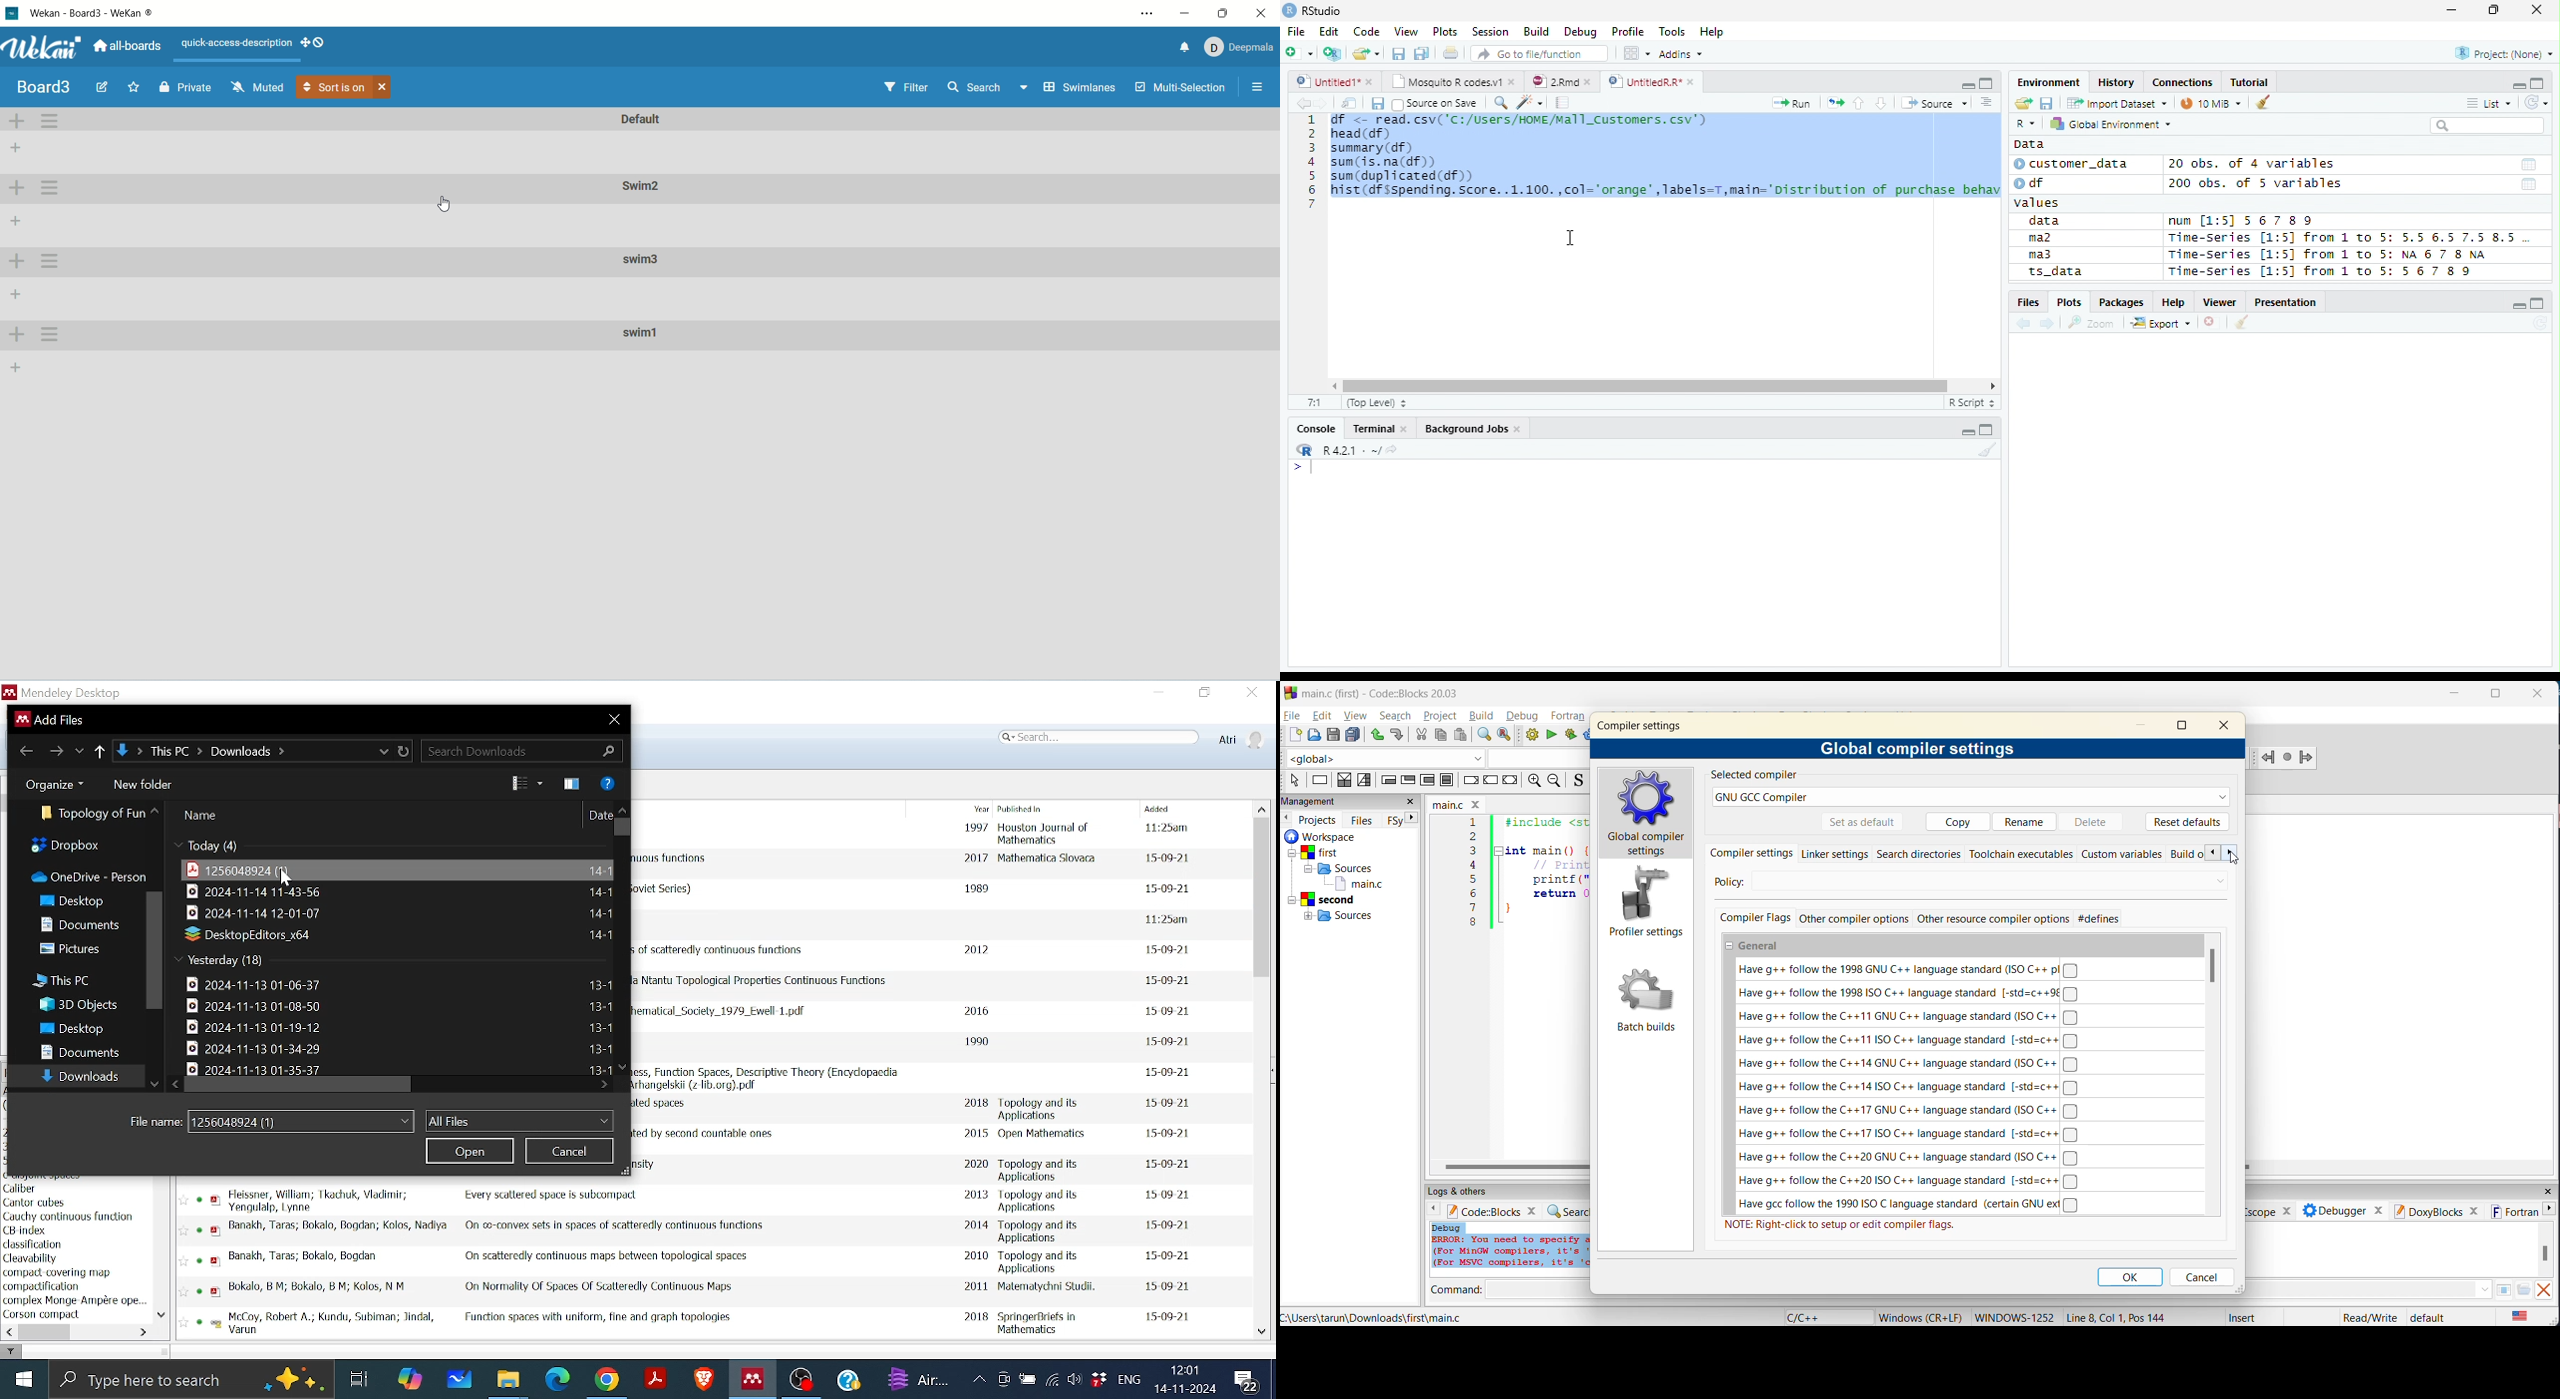  What do you see at coordinates (1168, 1286) in the screenshot?
I see `daet` at bounding box center [1168, 1286].